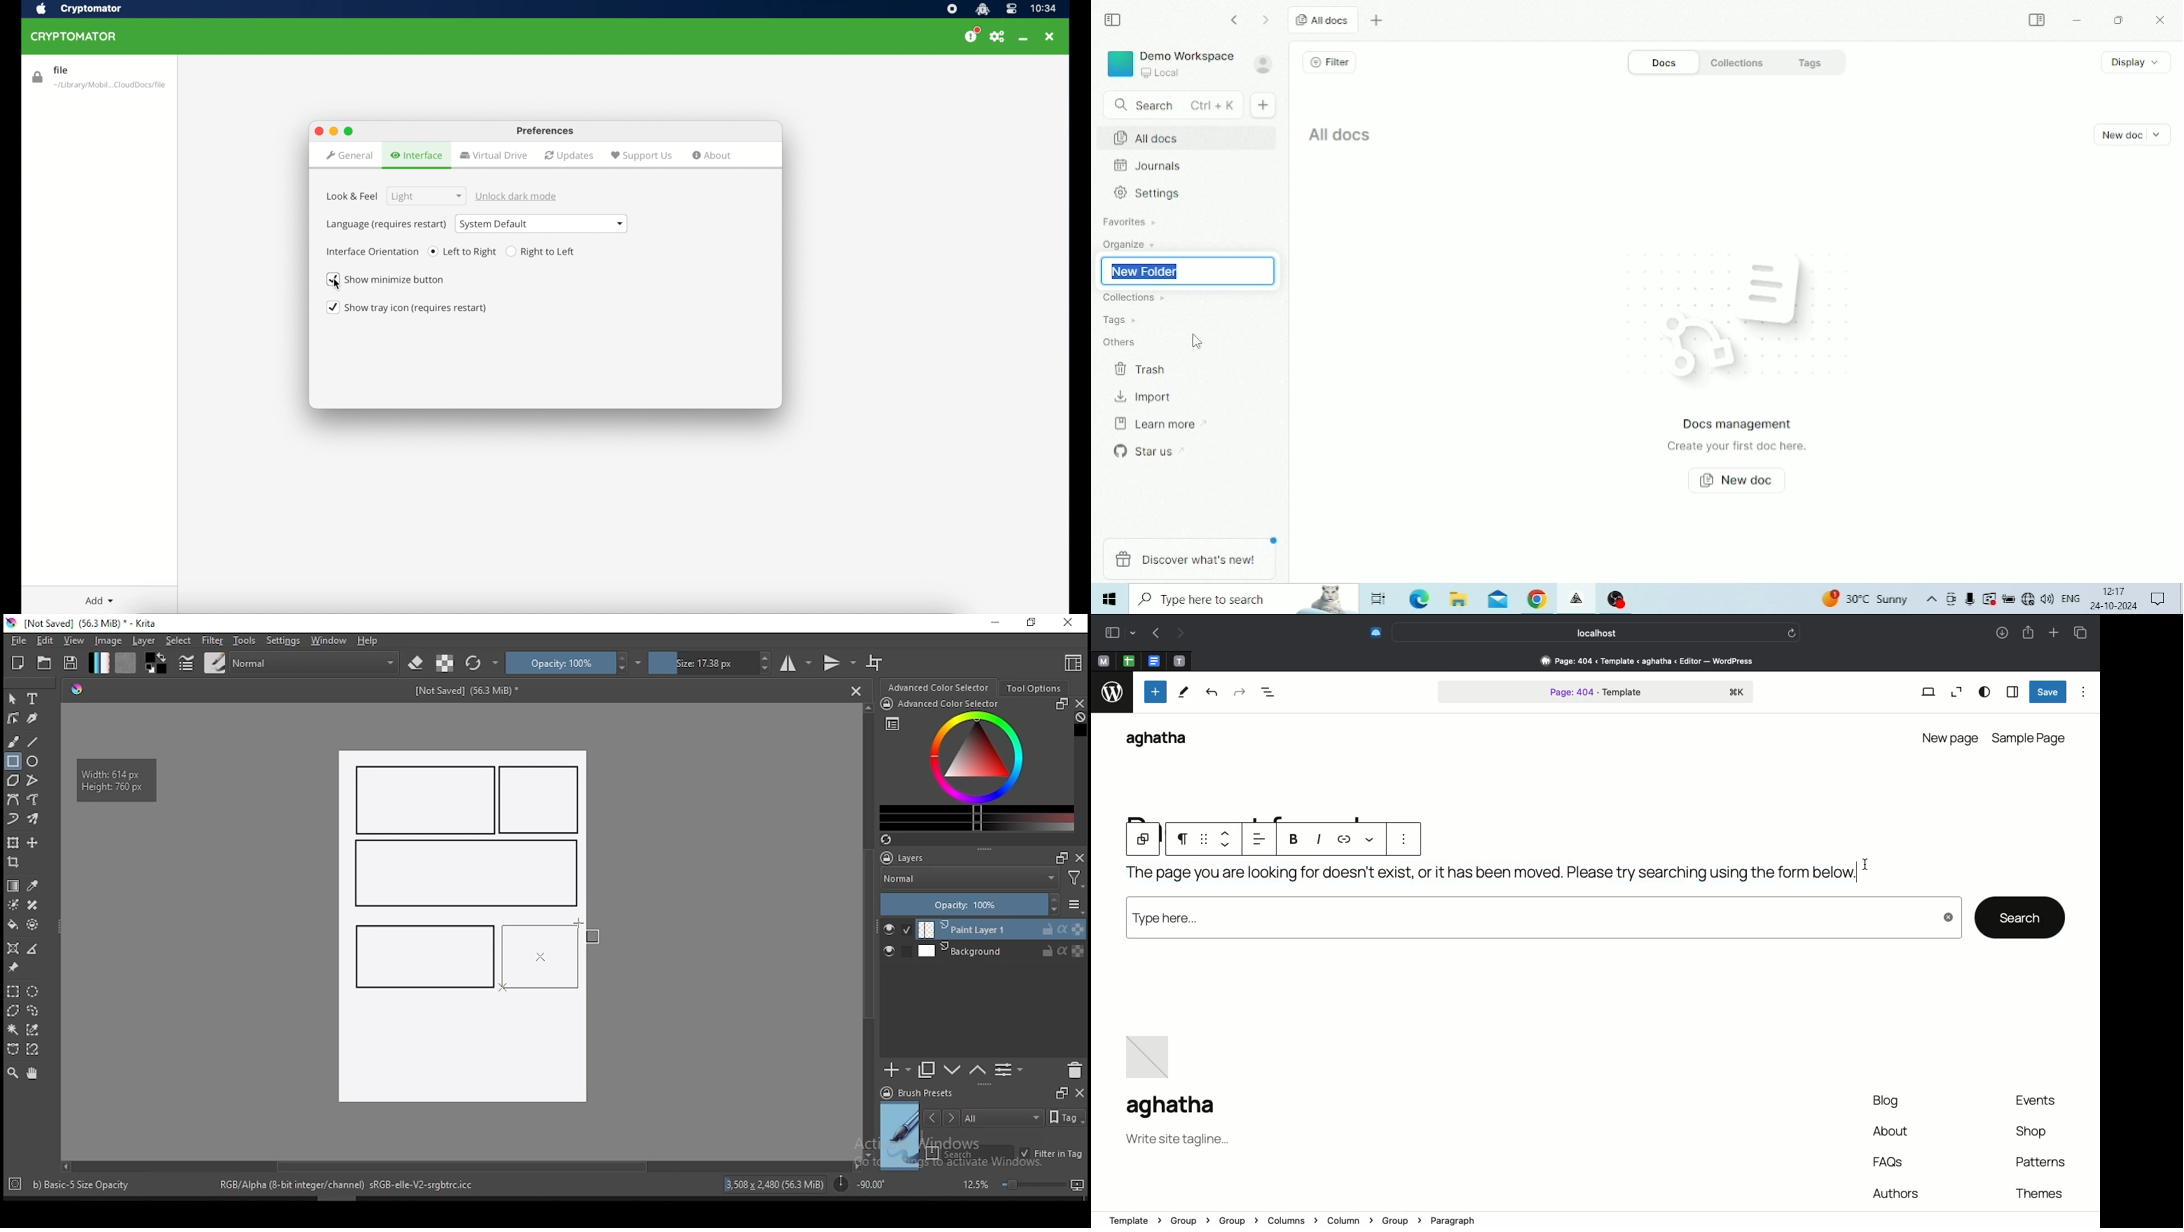 Image resolution: width=2184 pixels, height=1232 pixels. I want to click on close docker, so click(1080, 1092).